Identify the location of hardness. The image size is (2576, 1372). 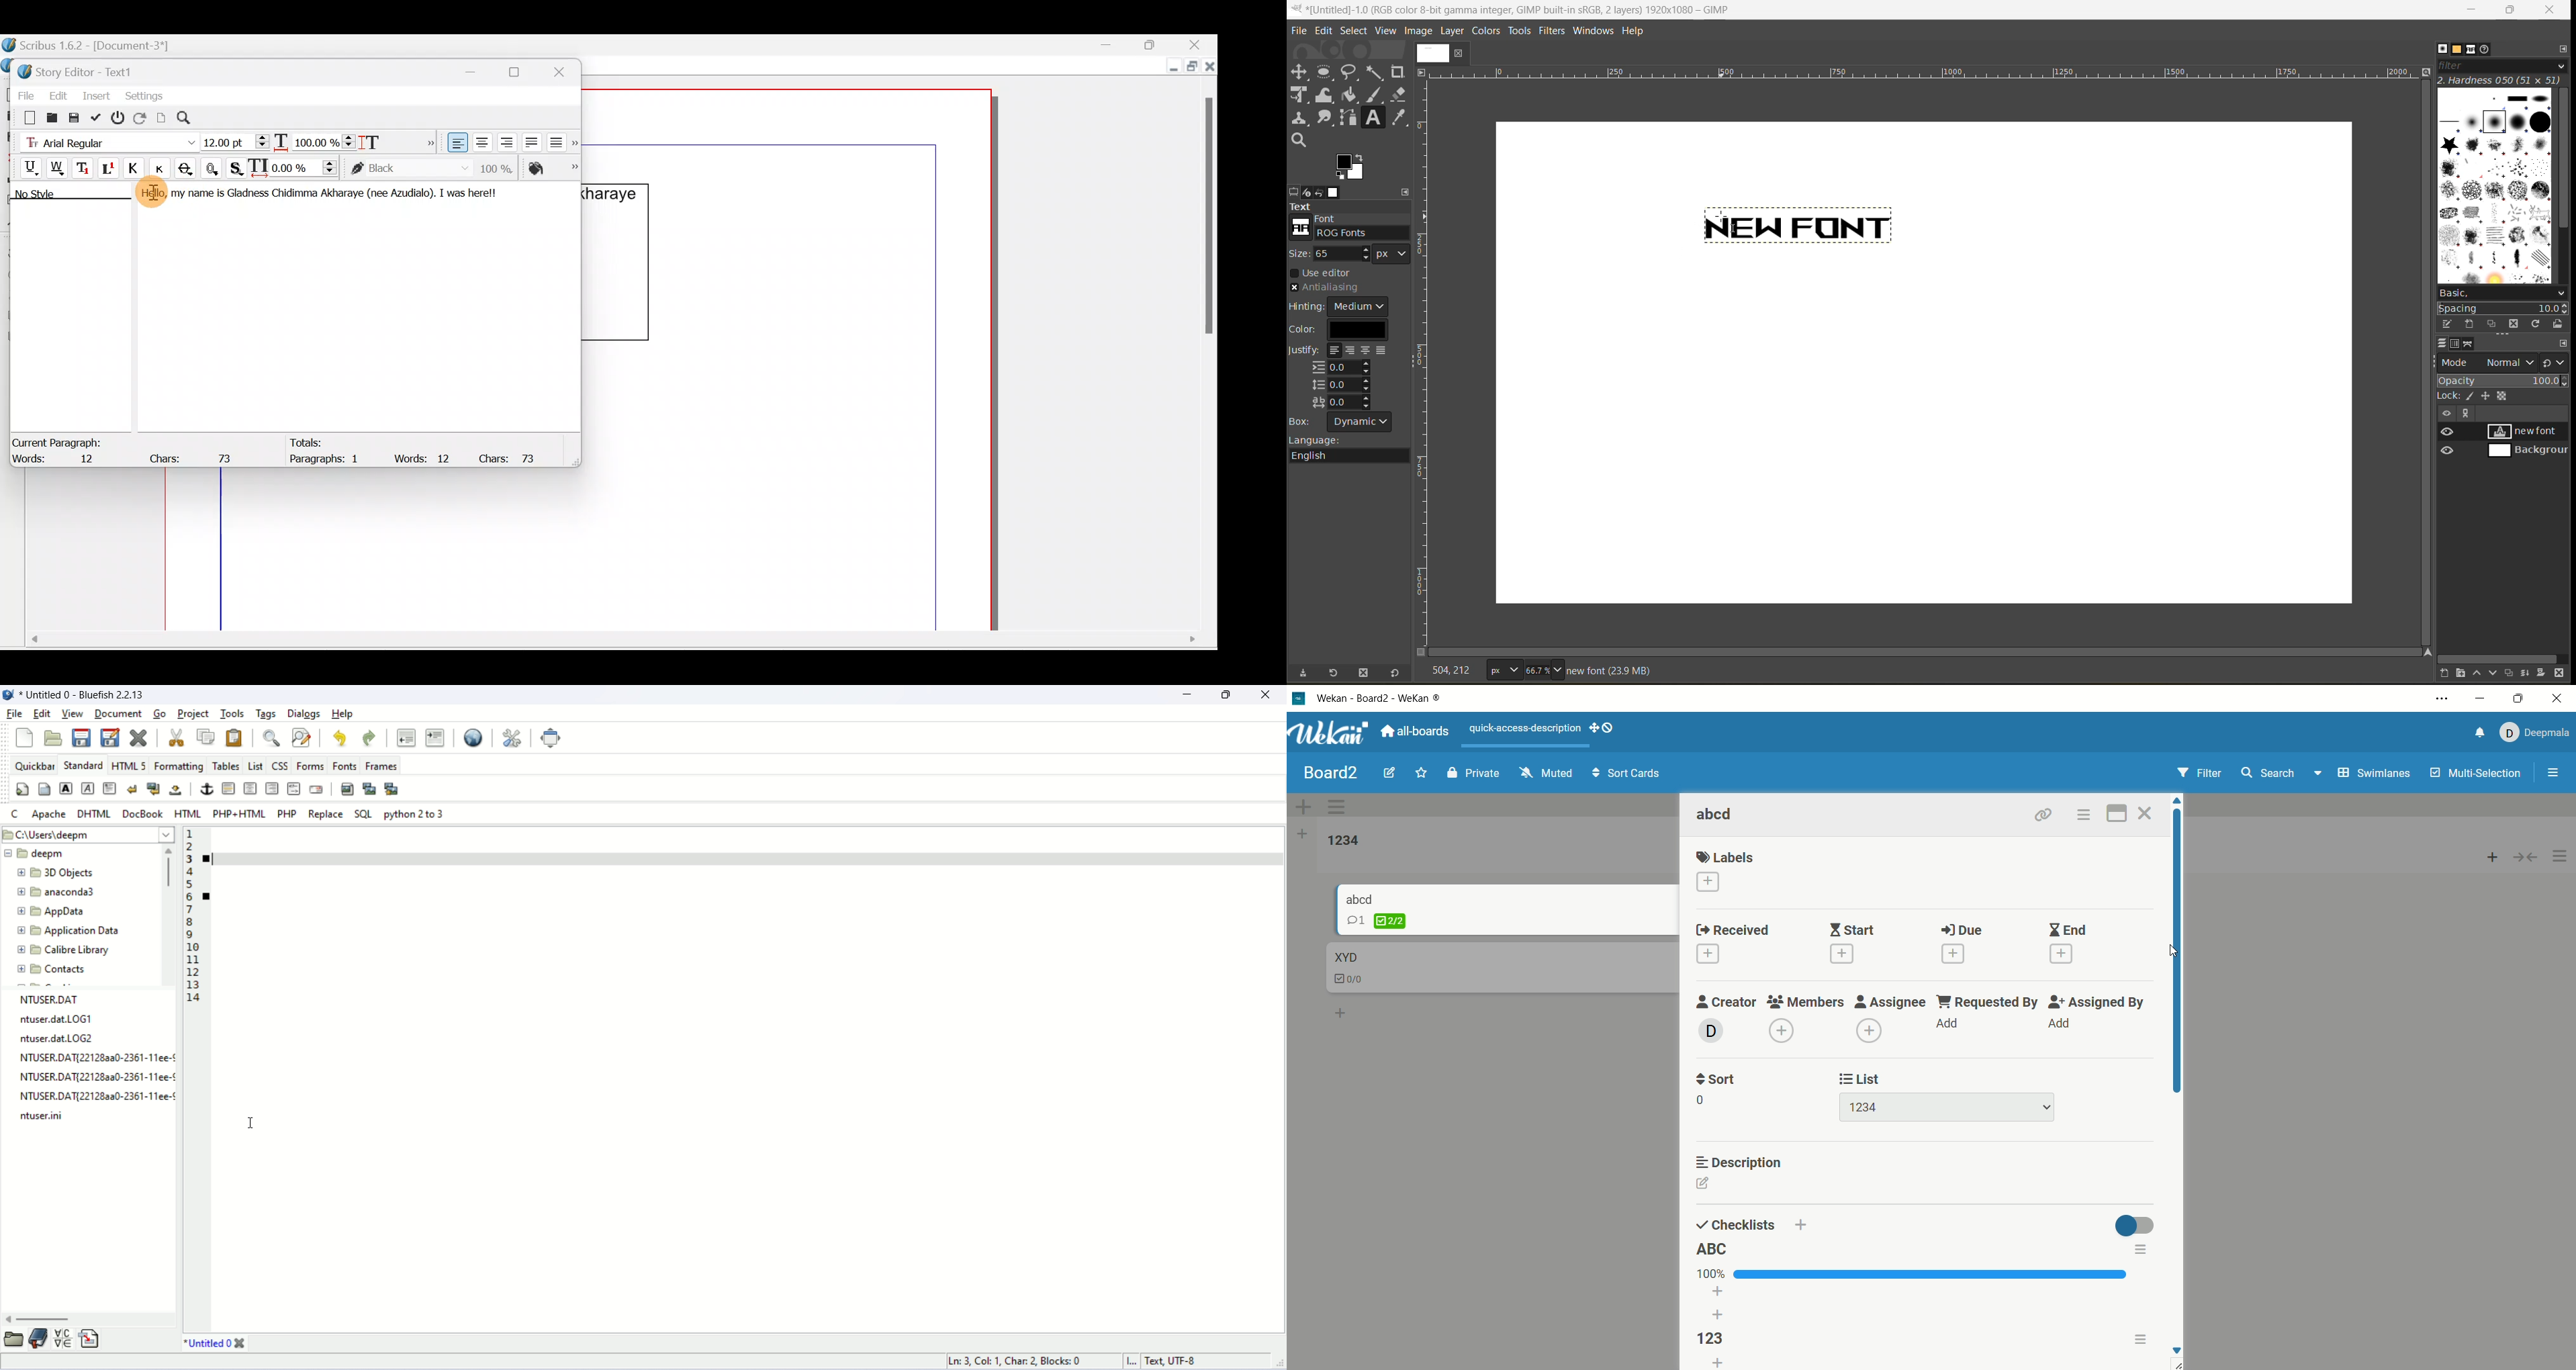
(2502, 80).